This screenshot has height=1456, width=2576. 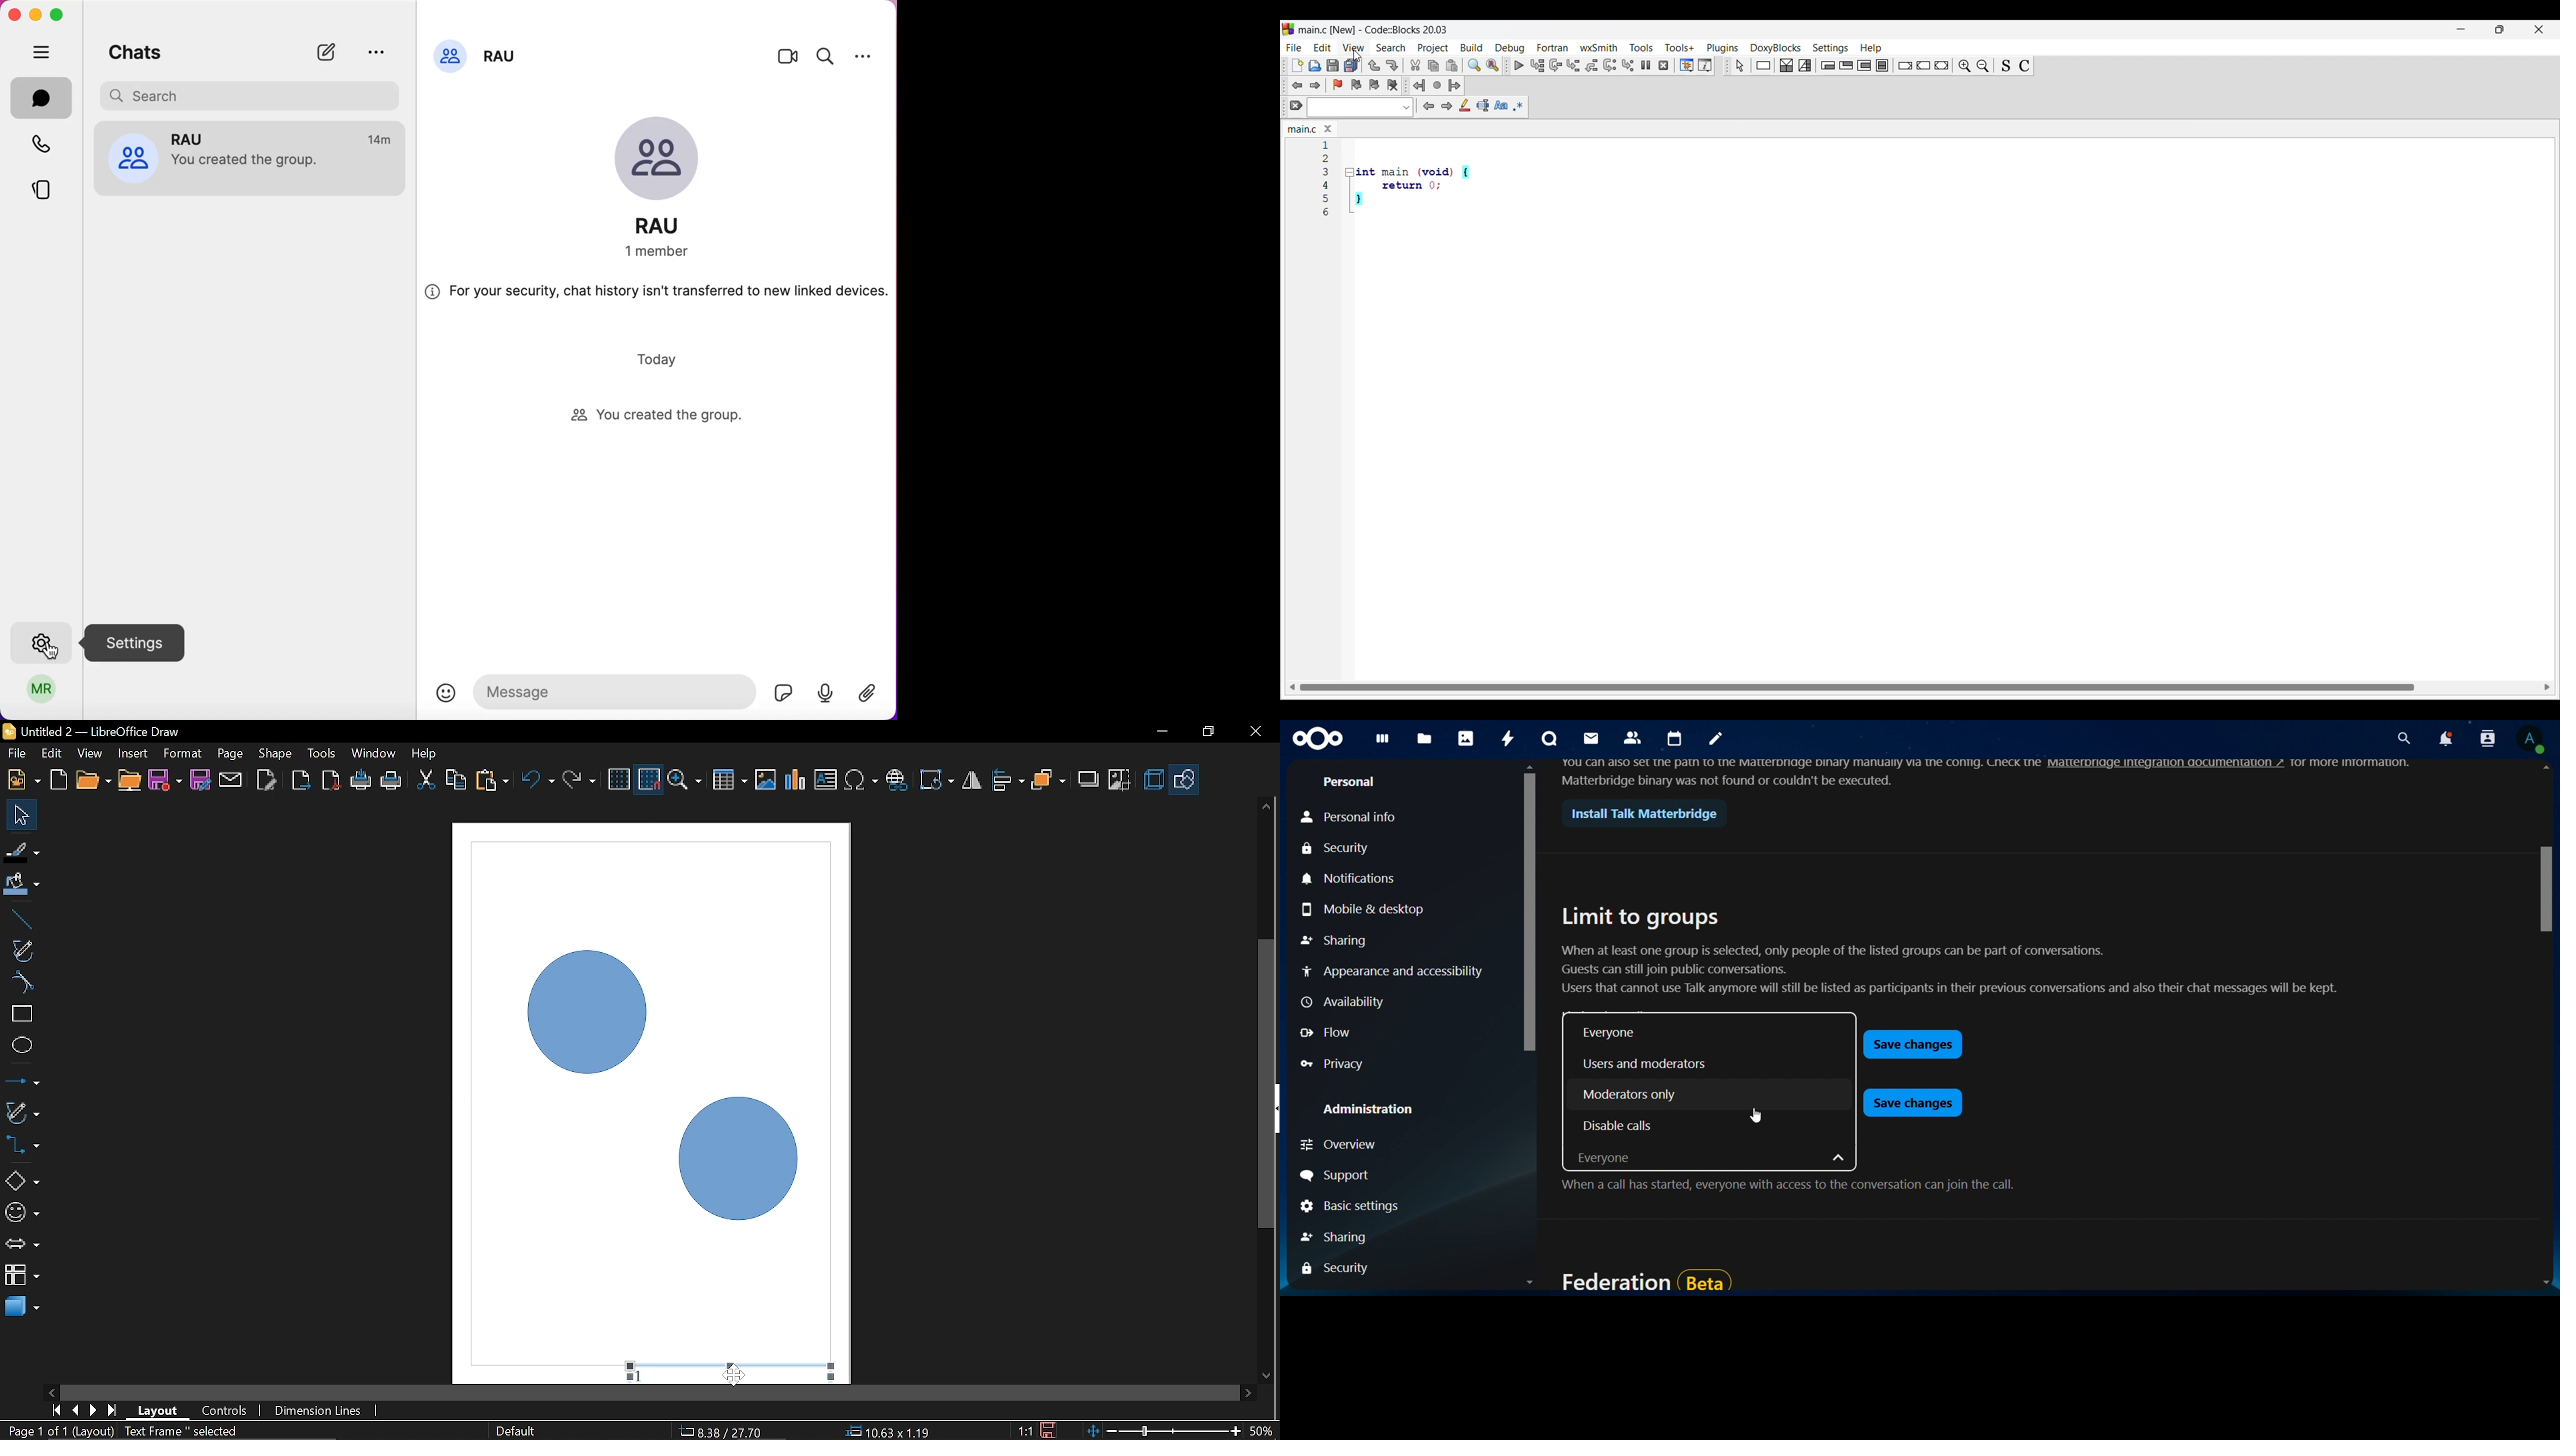 I want to click on mail, so click(x=1592, y=740).